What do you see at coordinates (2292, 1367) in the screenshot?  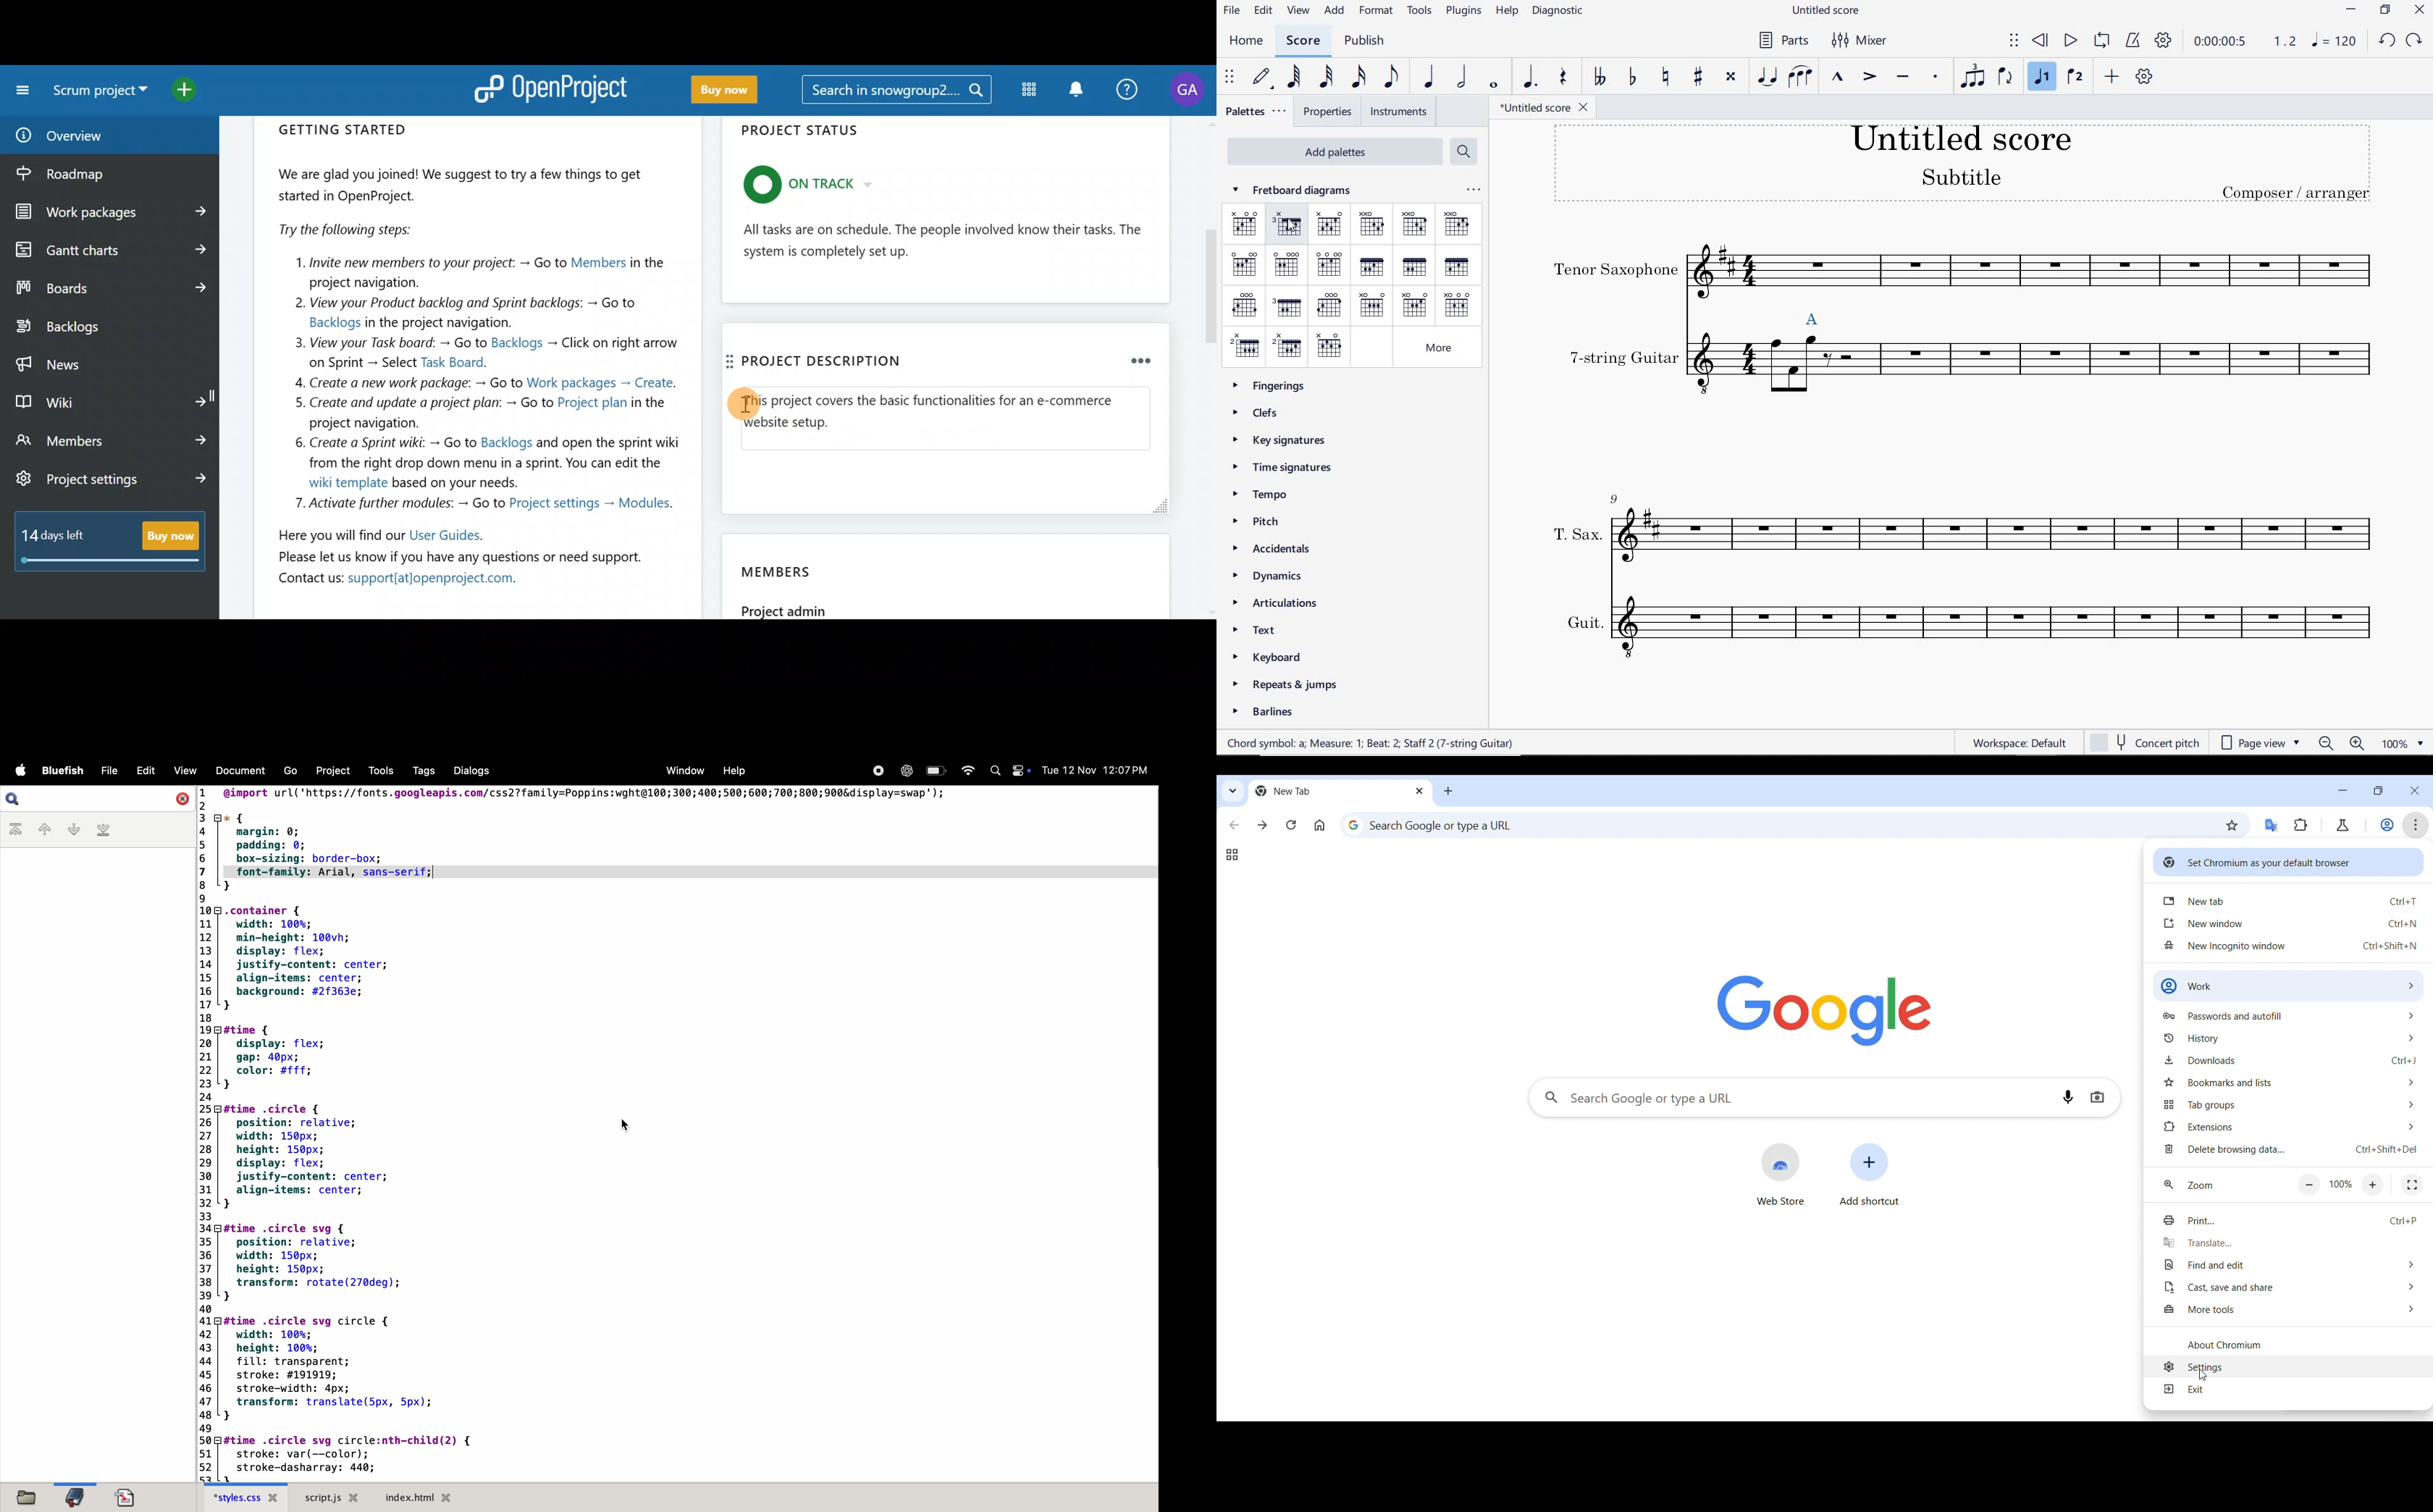 I see `Settings` at bounding box center [2292, 1367].